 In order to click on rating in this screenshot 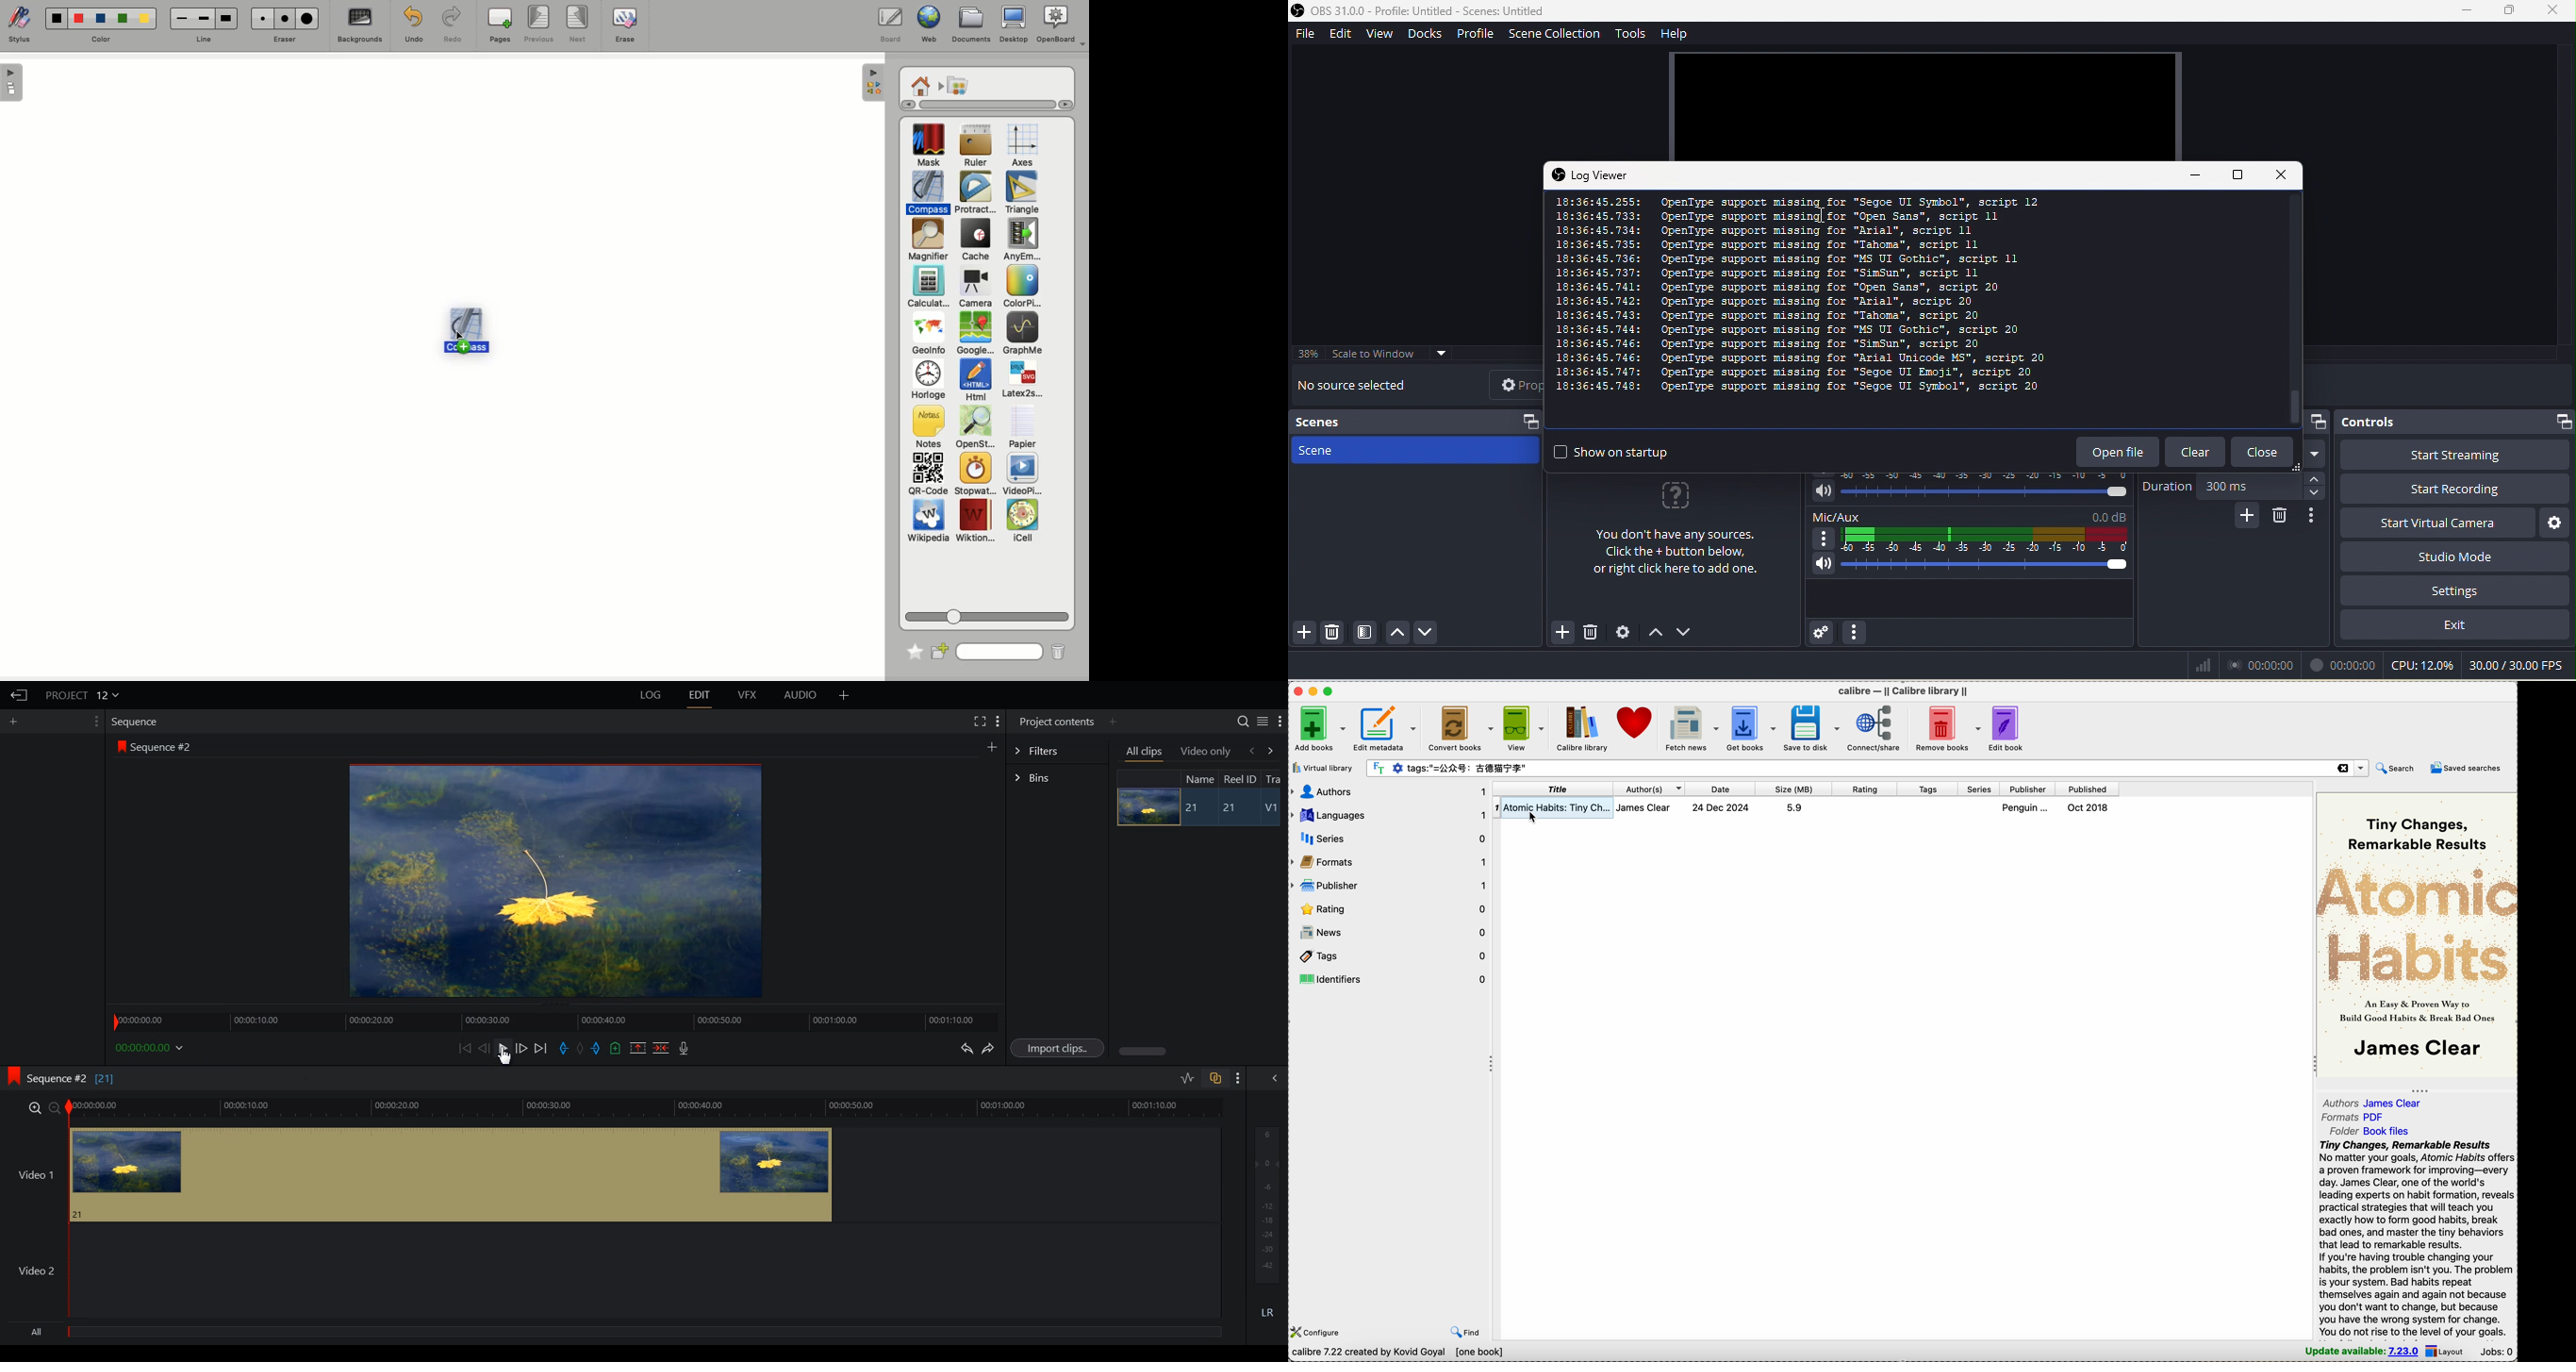, I will do `click(1865, 789)`.